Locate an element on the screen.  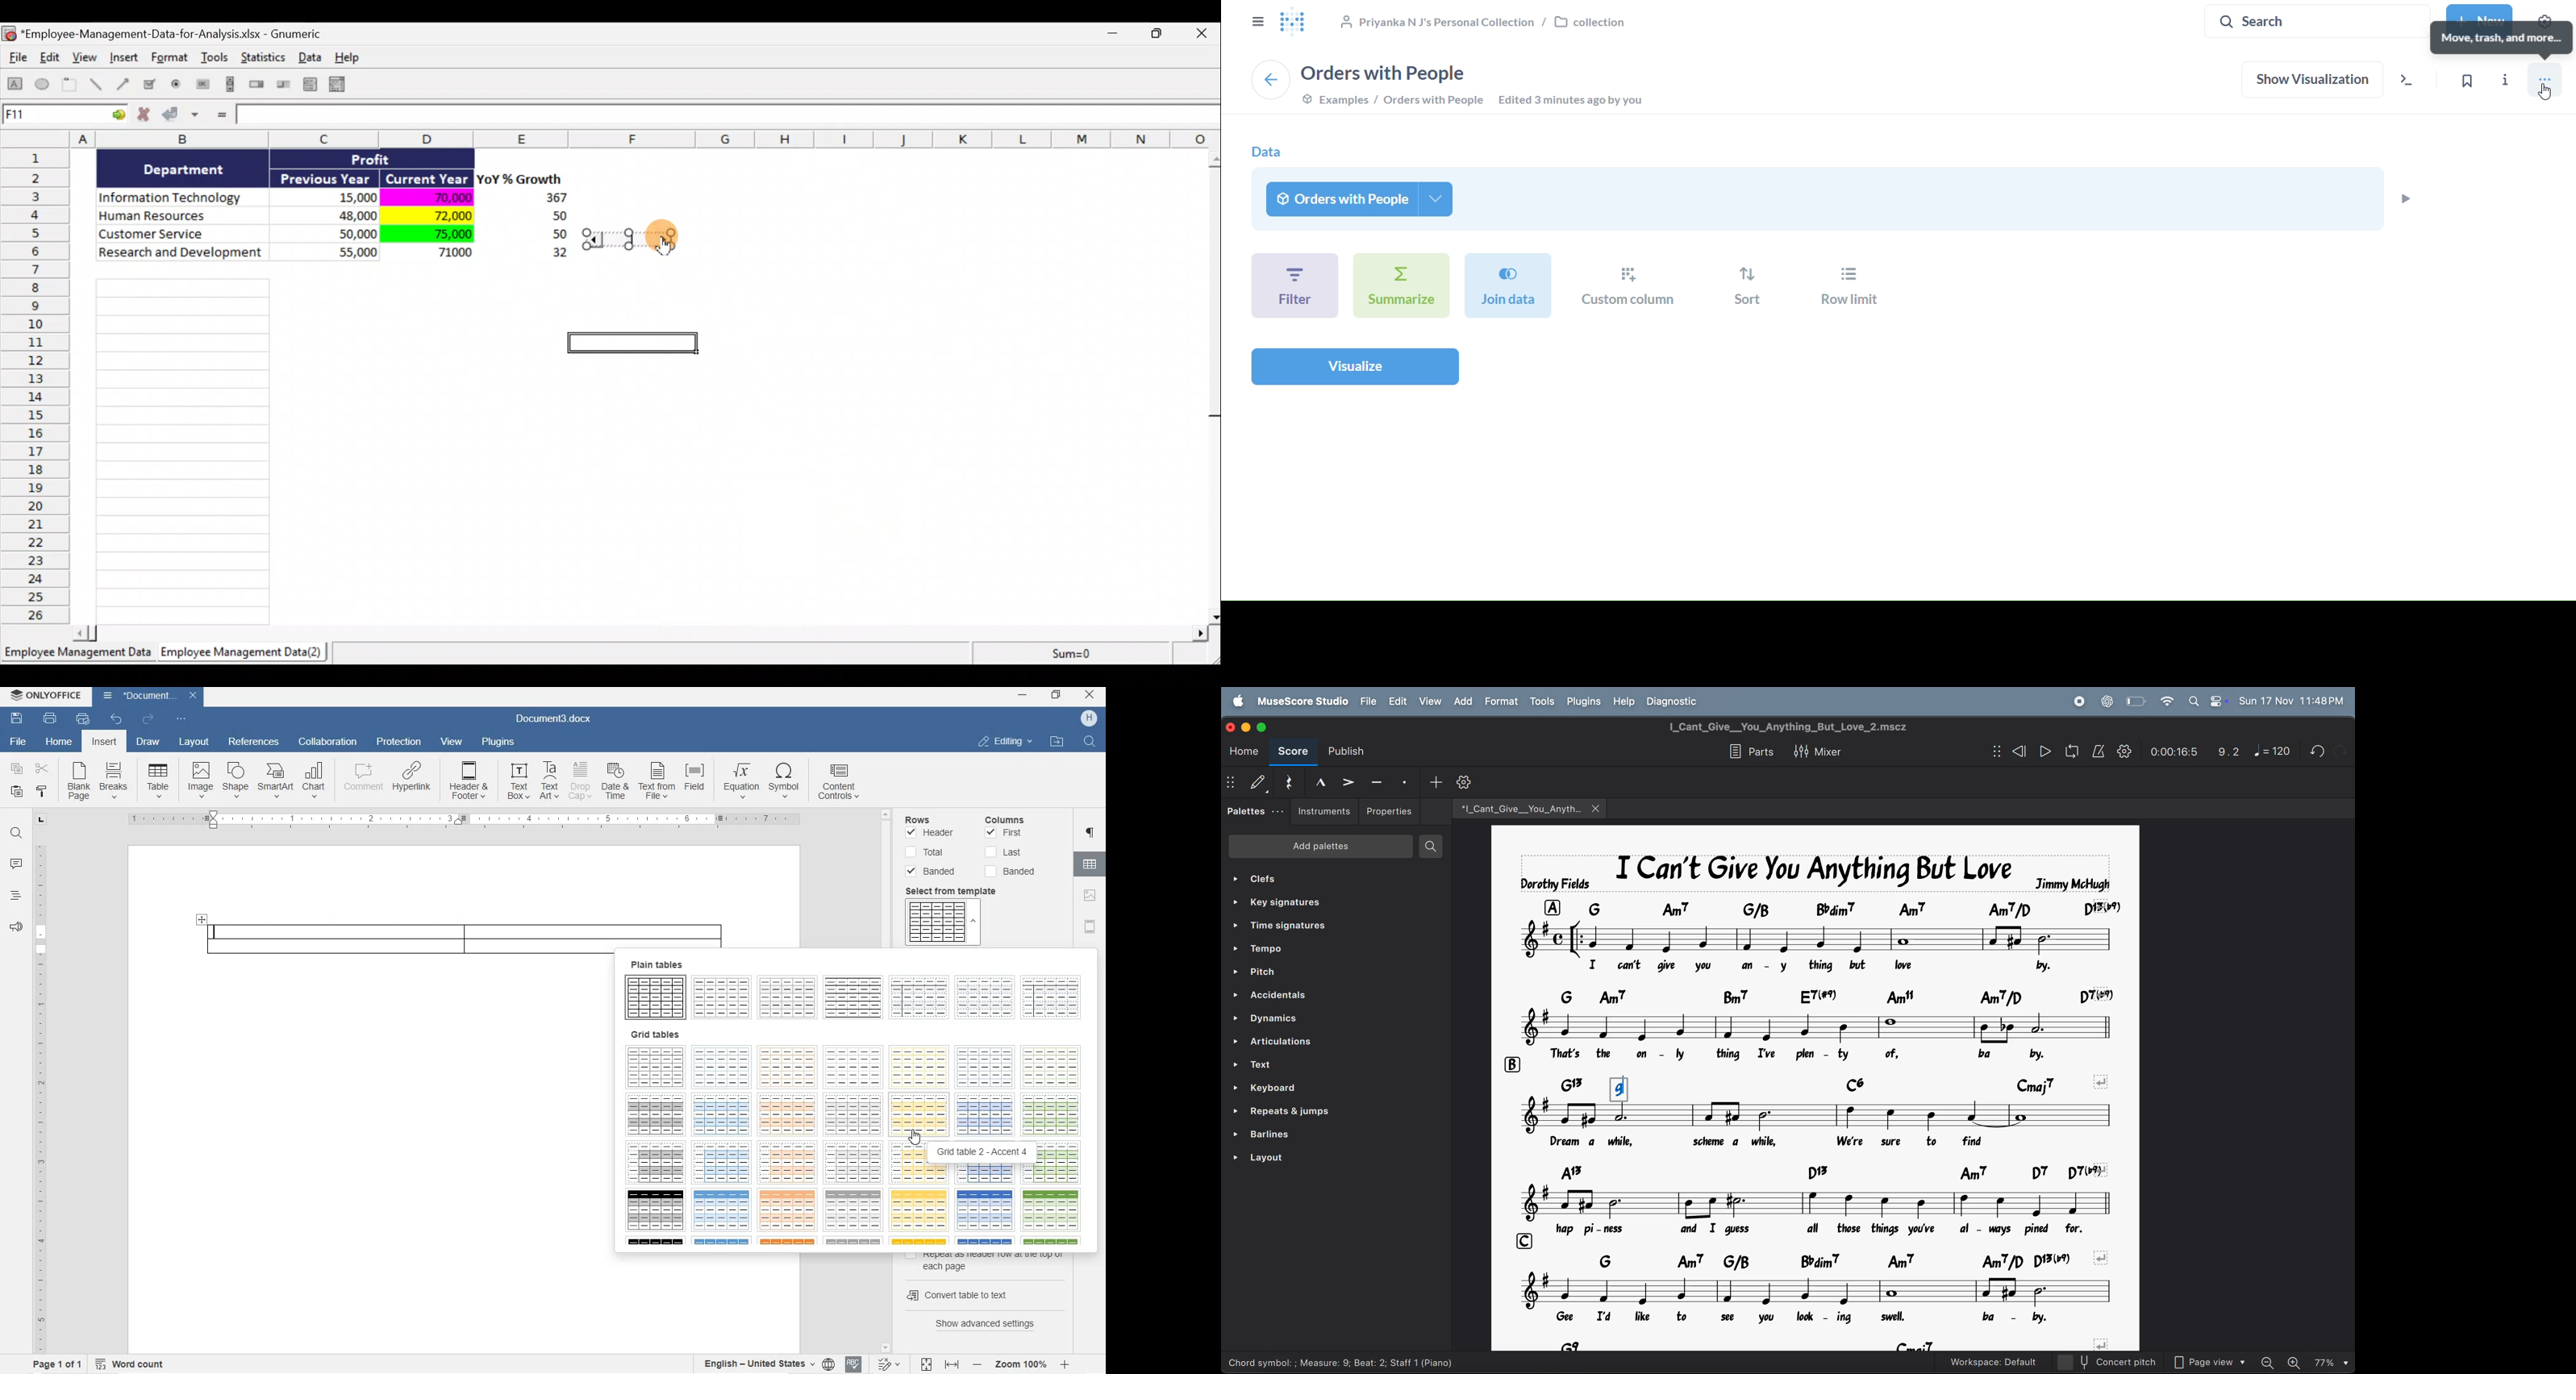
CONTENT CONTROLS is located at coordinates (840, 784).